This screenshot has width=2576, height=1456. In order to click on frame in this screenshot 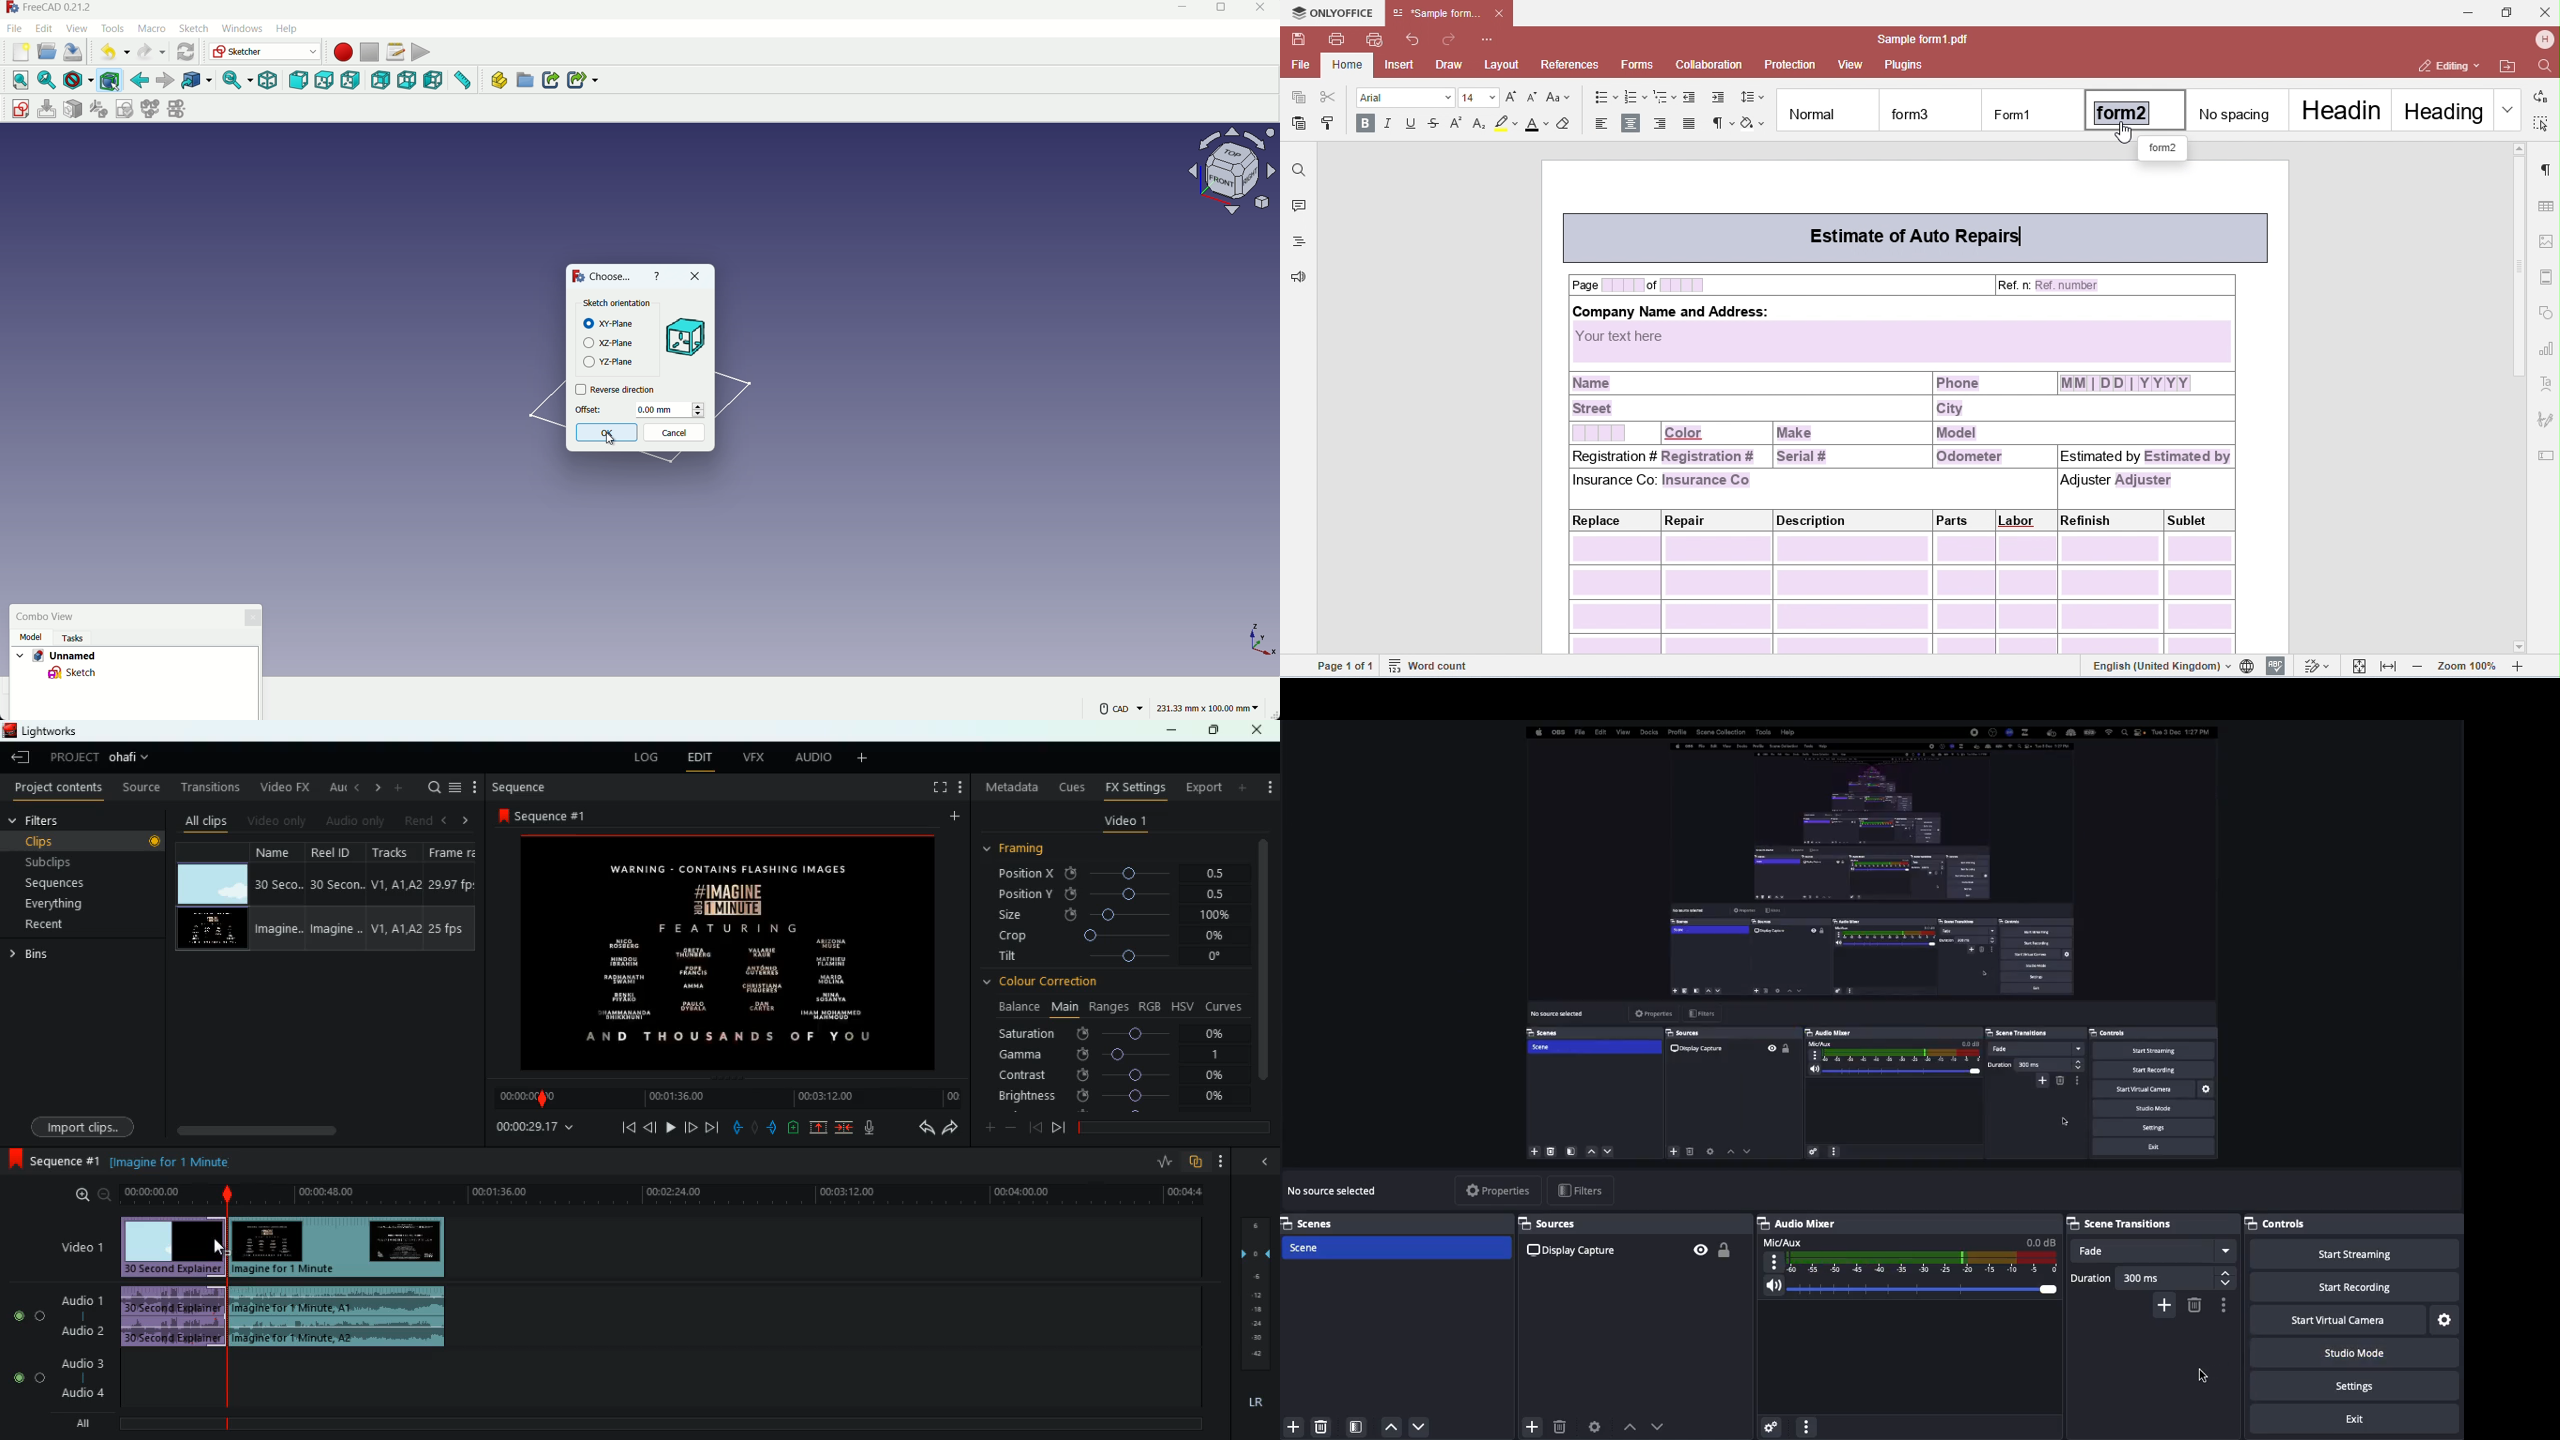, I will do `click(450, 897)`.